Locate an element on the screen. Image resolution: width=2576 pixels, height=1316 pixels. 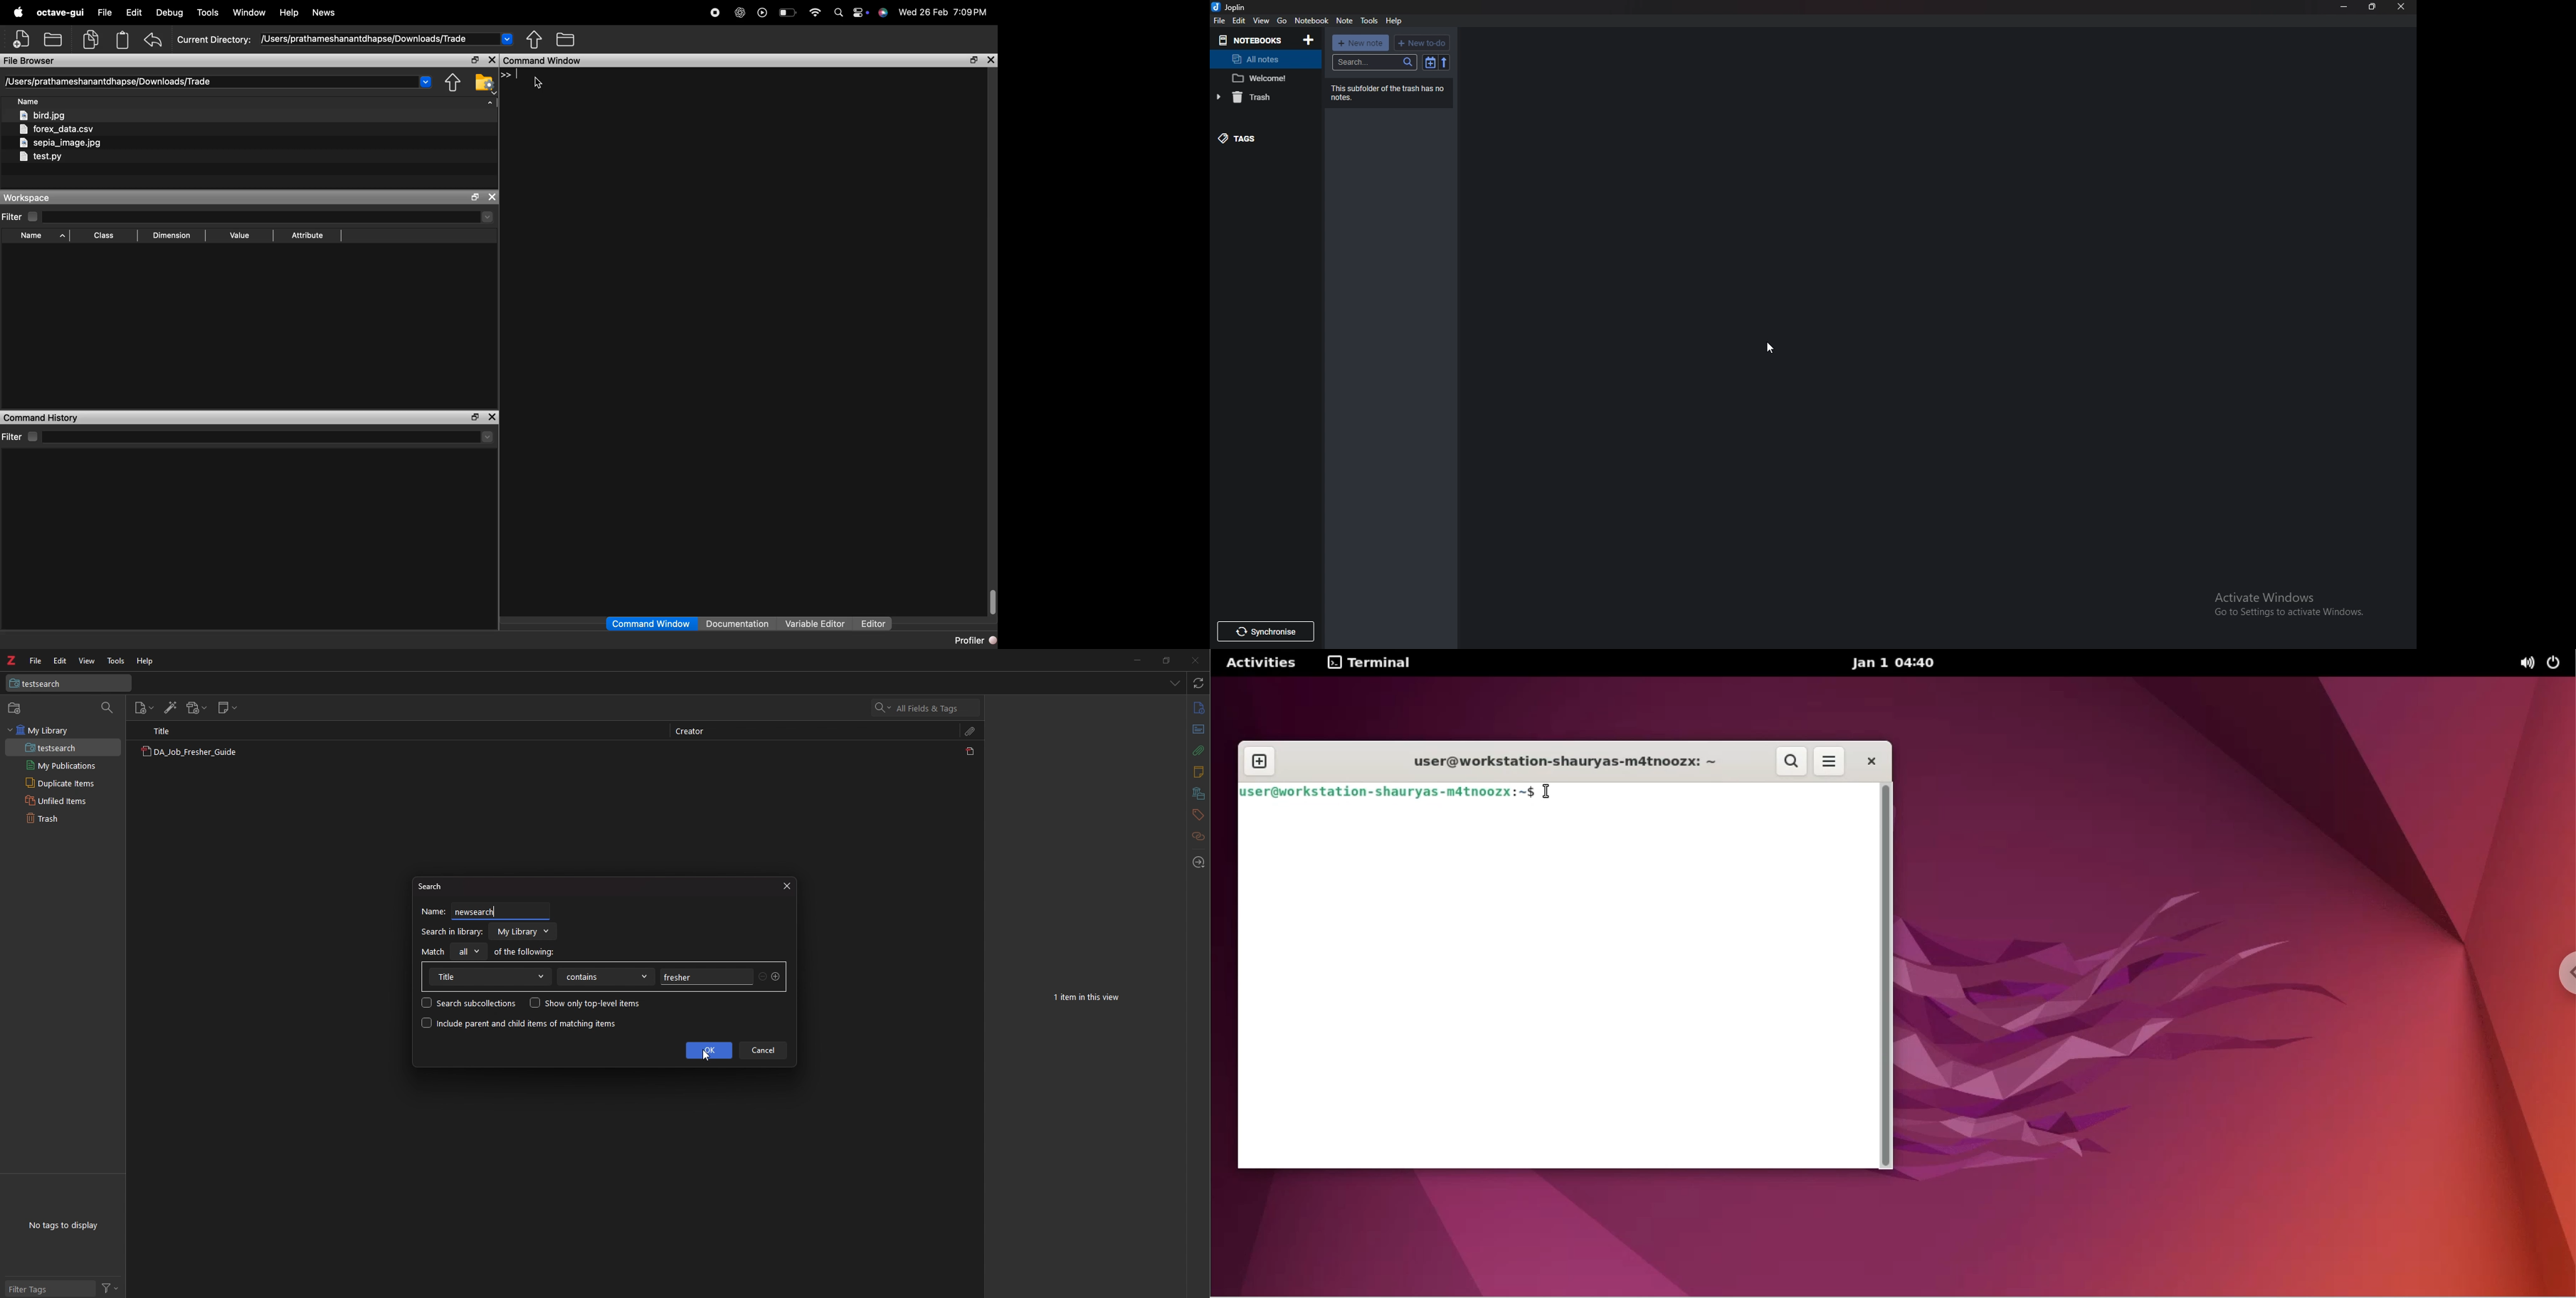
trash is located at coordinates (1261, 96).